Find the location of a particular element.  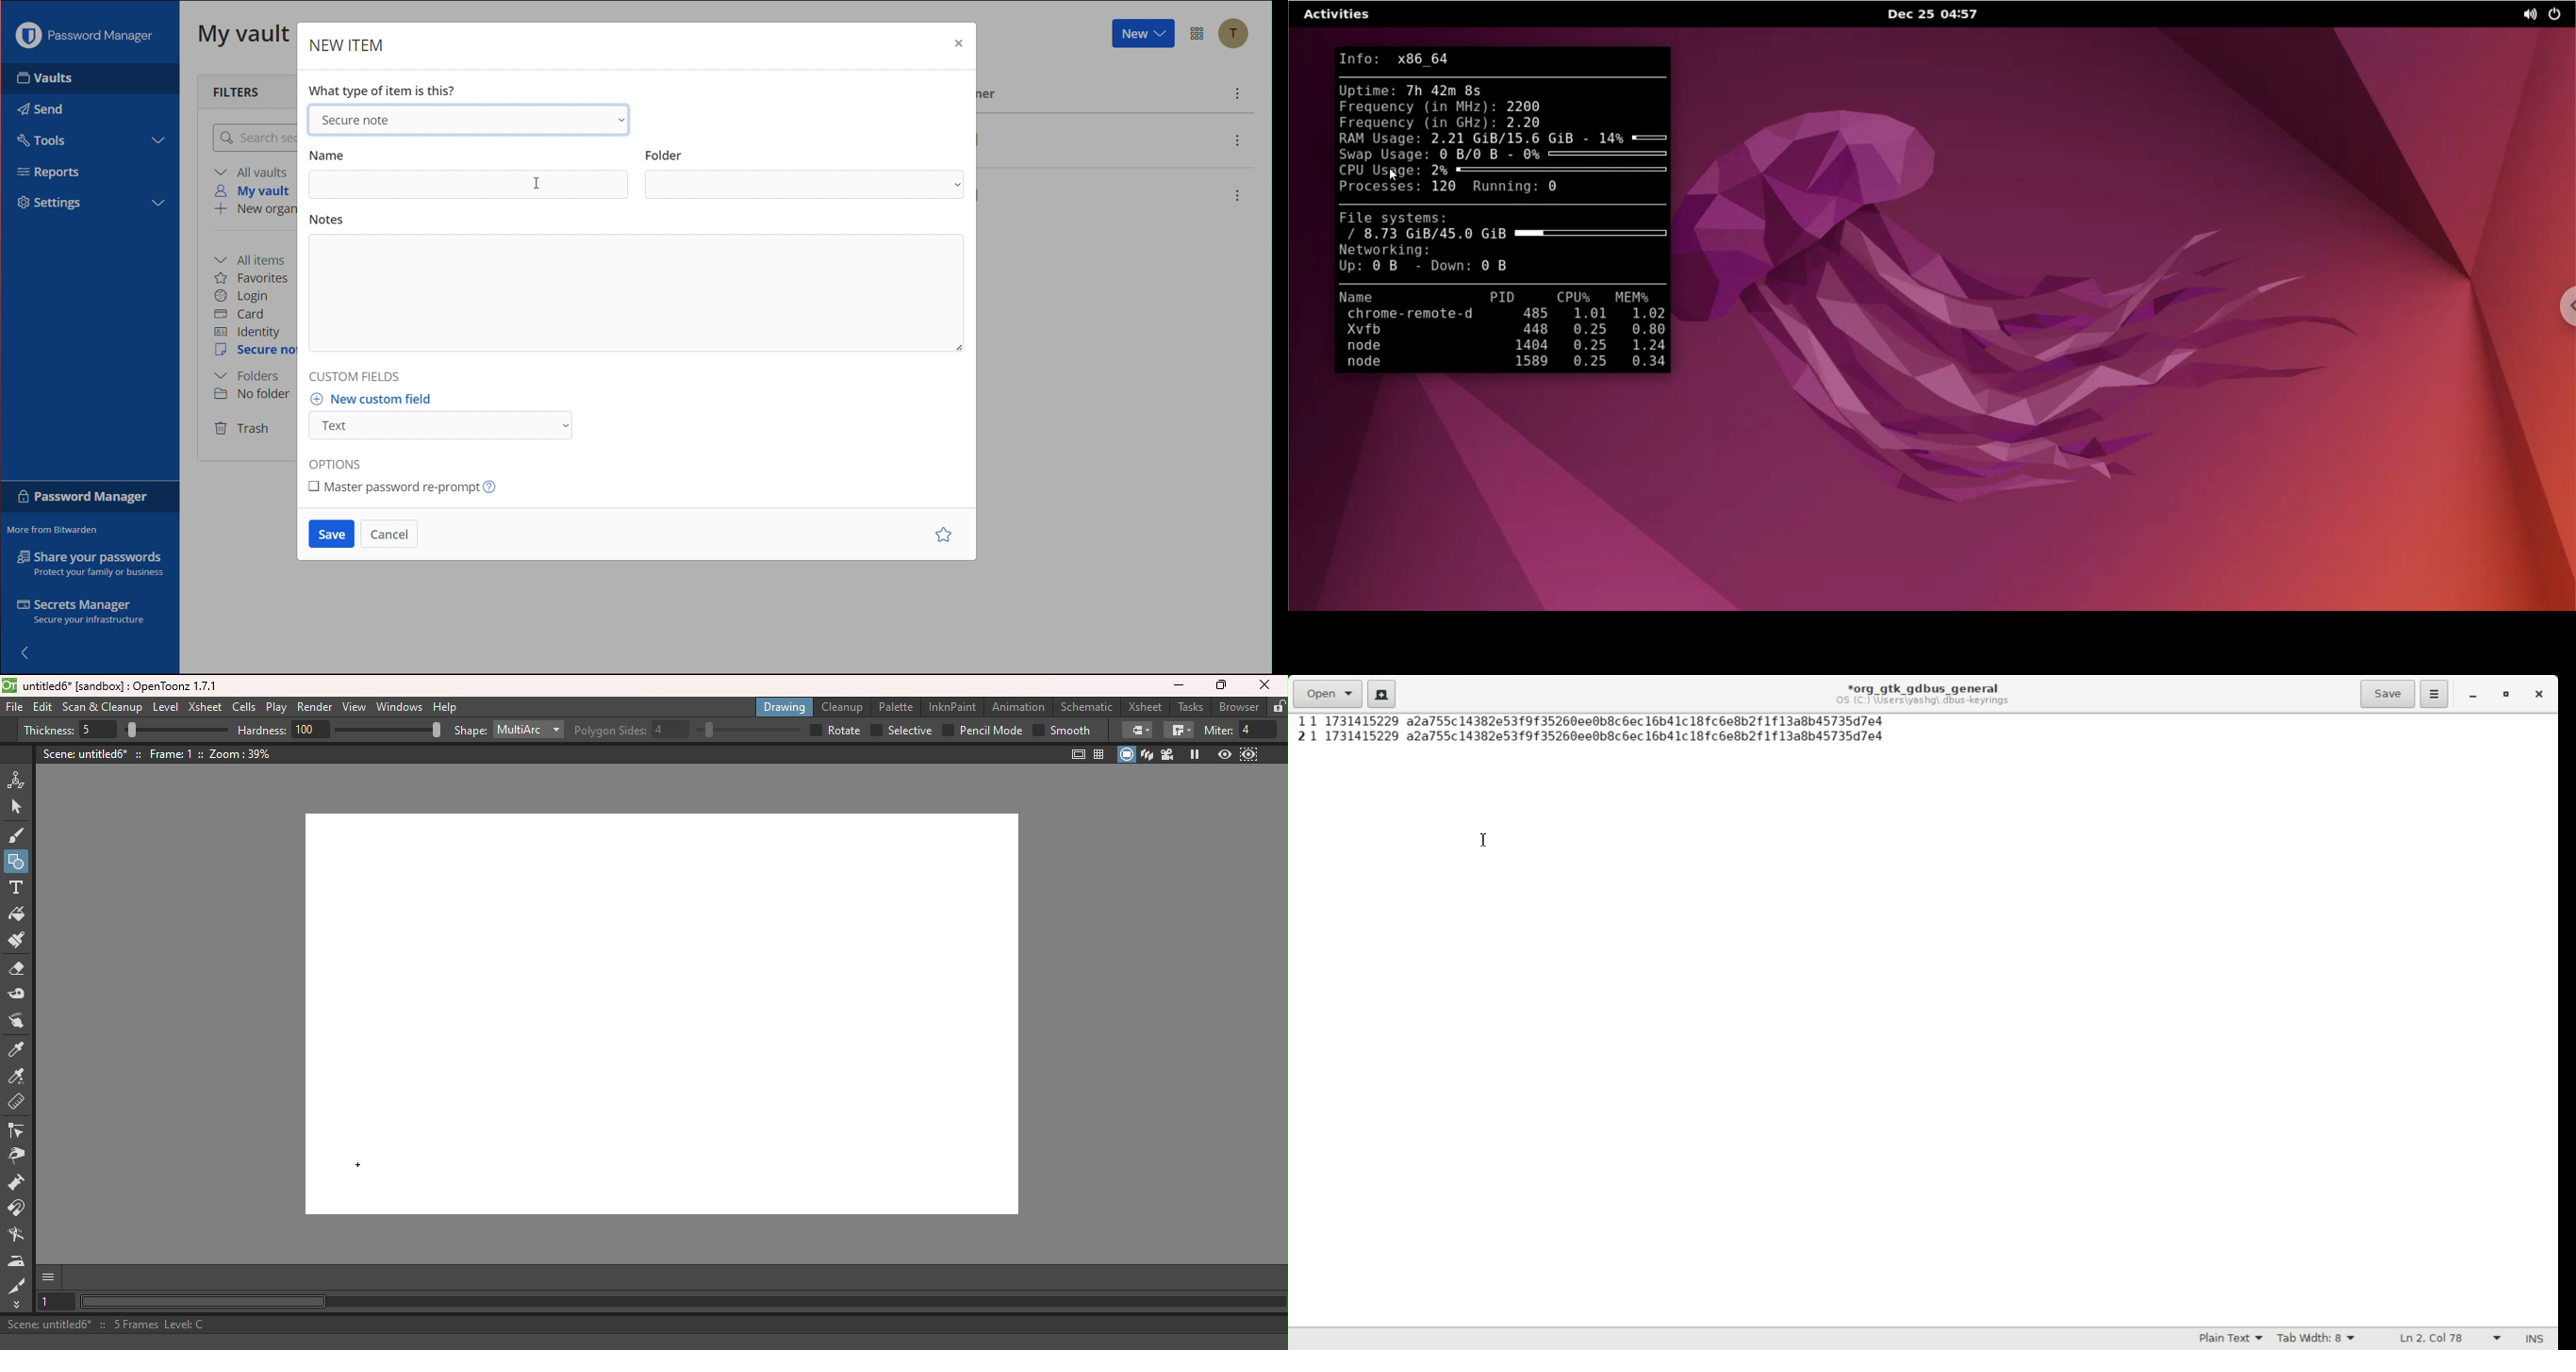

Cursor is located at coordinates (537, 186).